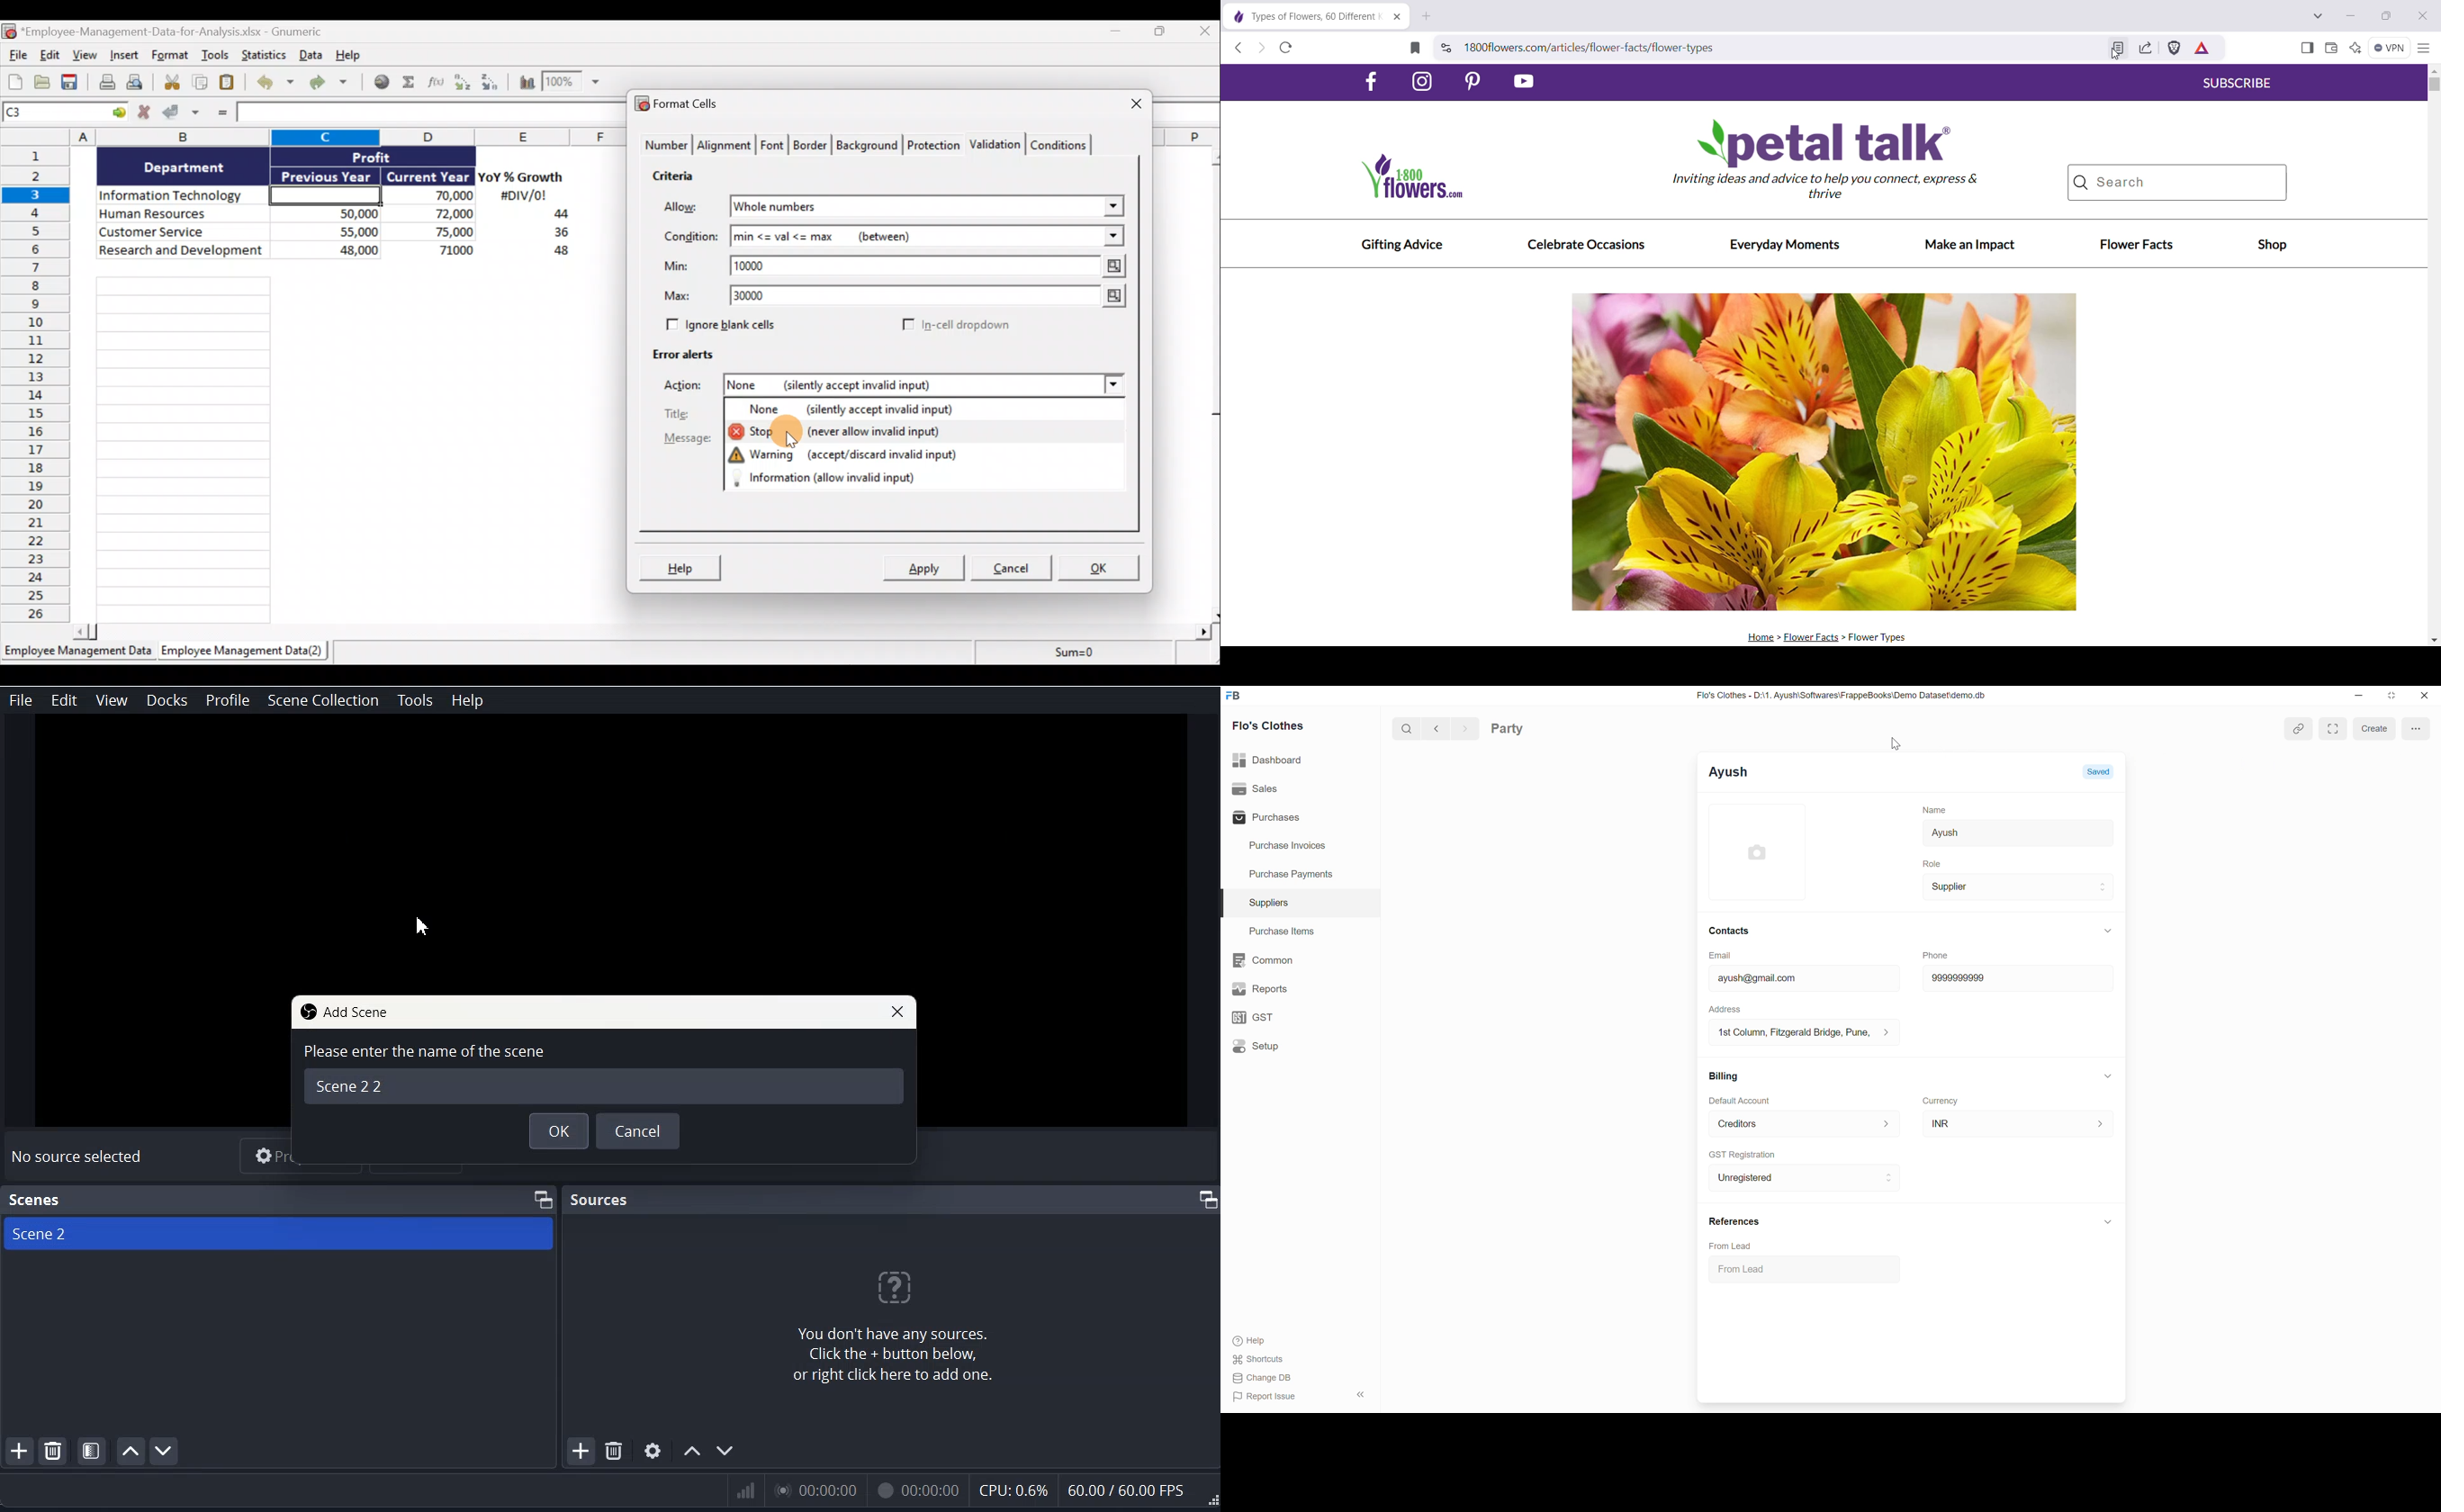 The image size is (2464, 1512). I want to click on Search, so click(1407, 728).